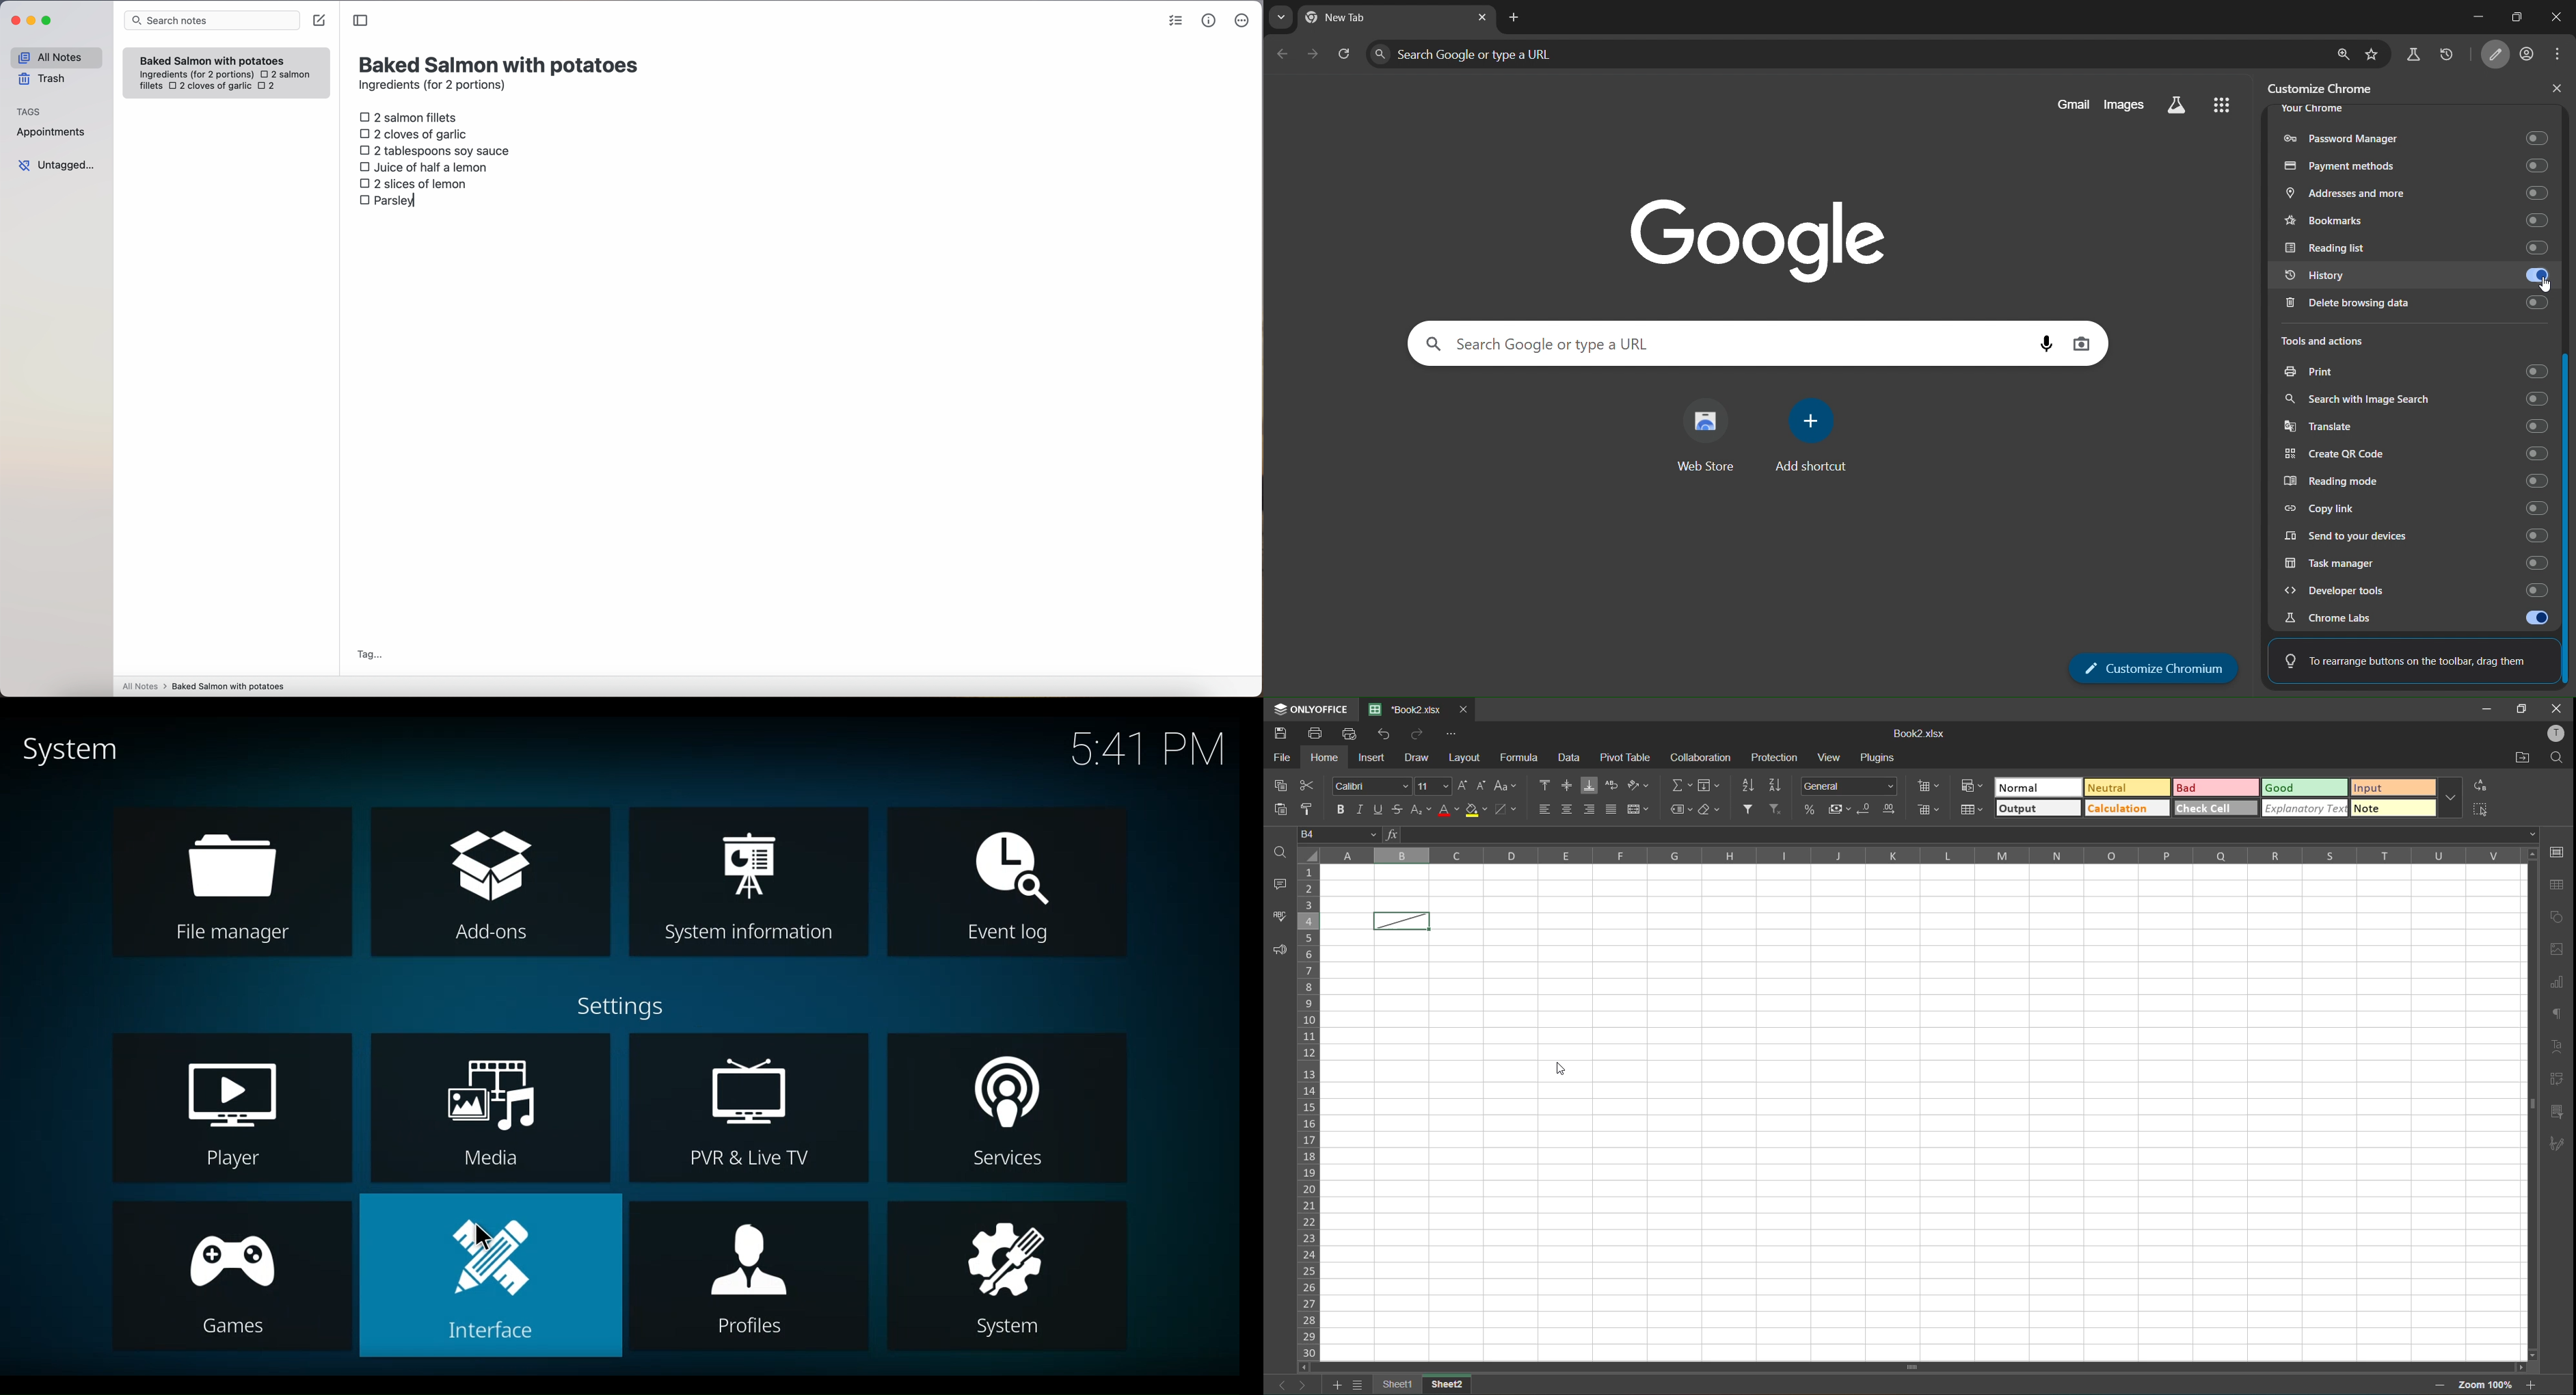  What do you see at coordinates (1279, 1387) in the screenshot?
I see `previous` at bounding box center [1279, 1387].